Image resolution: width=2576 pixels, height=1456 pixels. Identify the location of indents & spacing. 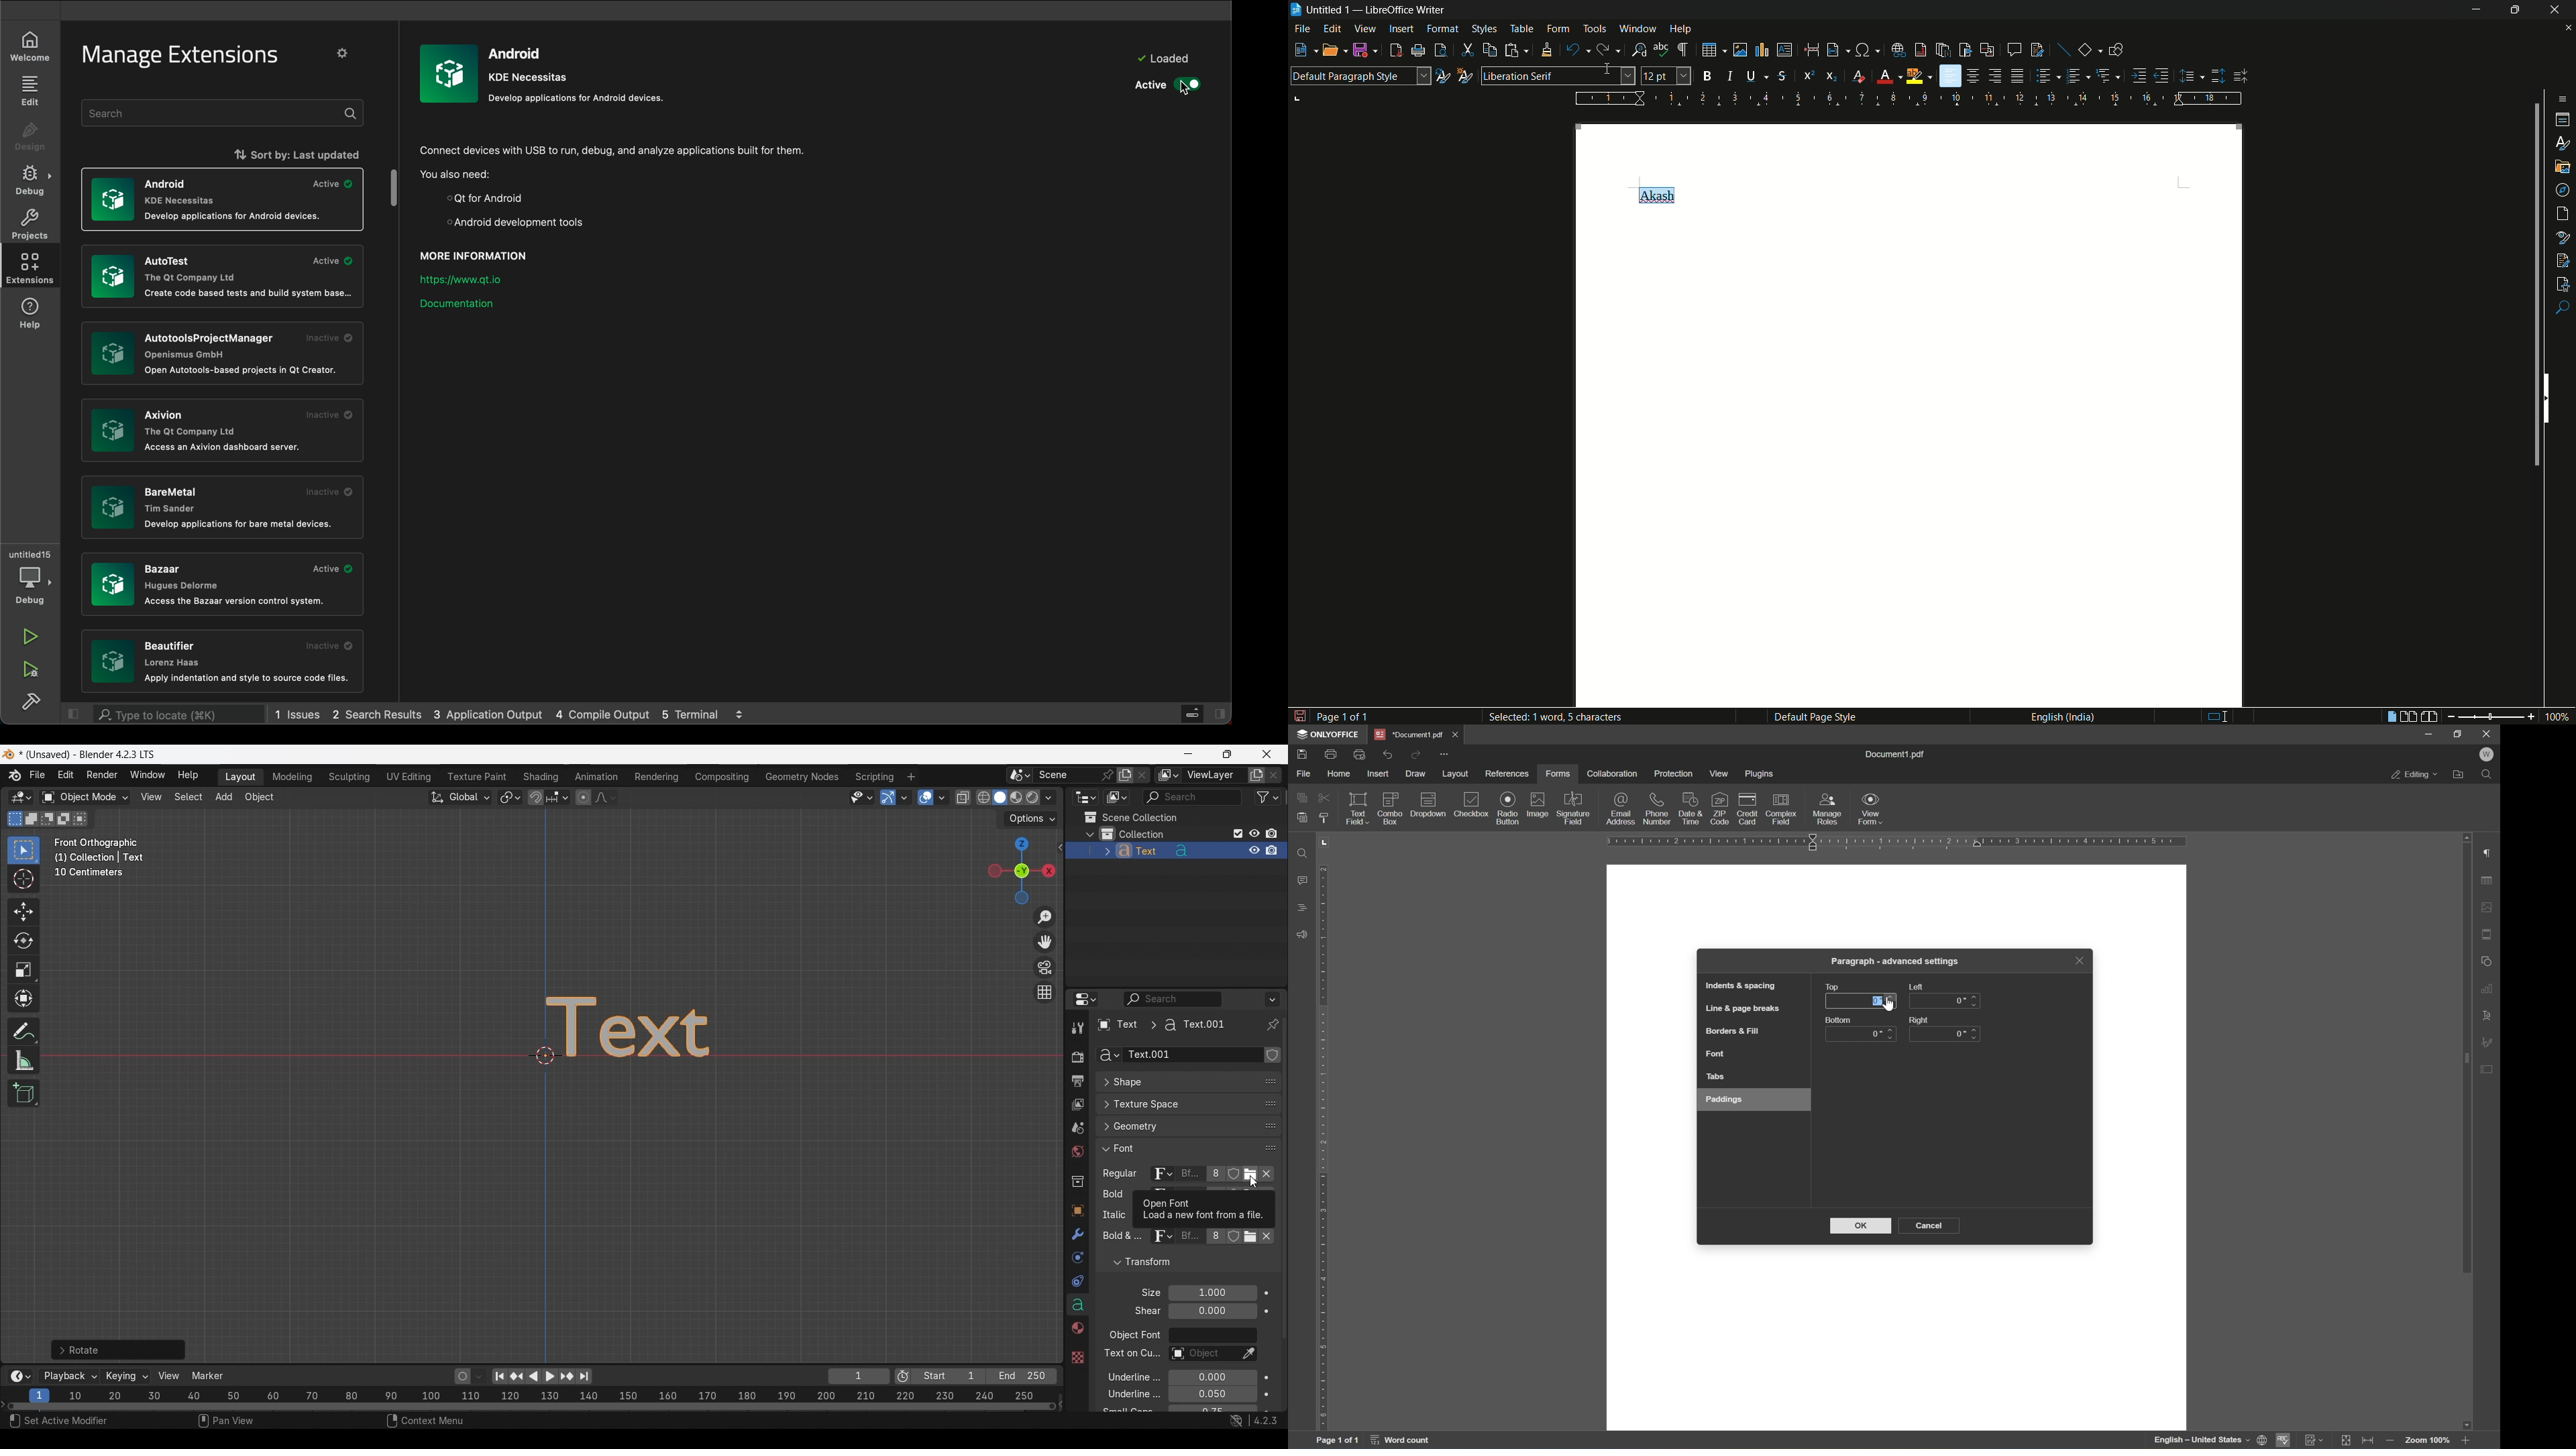
(1740, 986).